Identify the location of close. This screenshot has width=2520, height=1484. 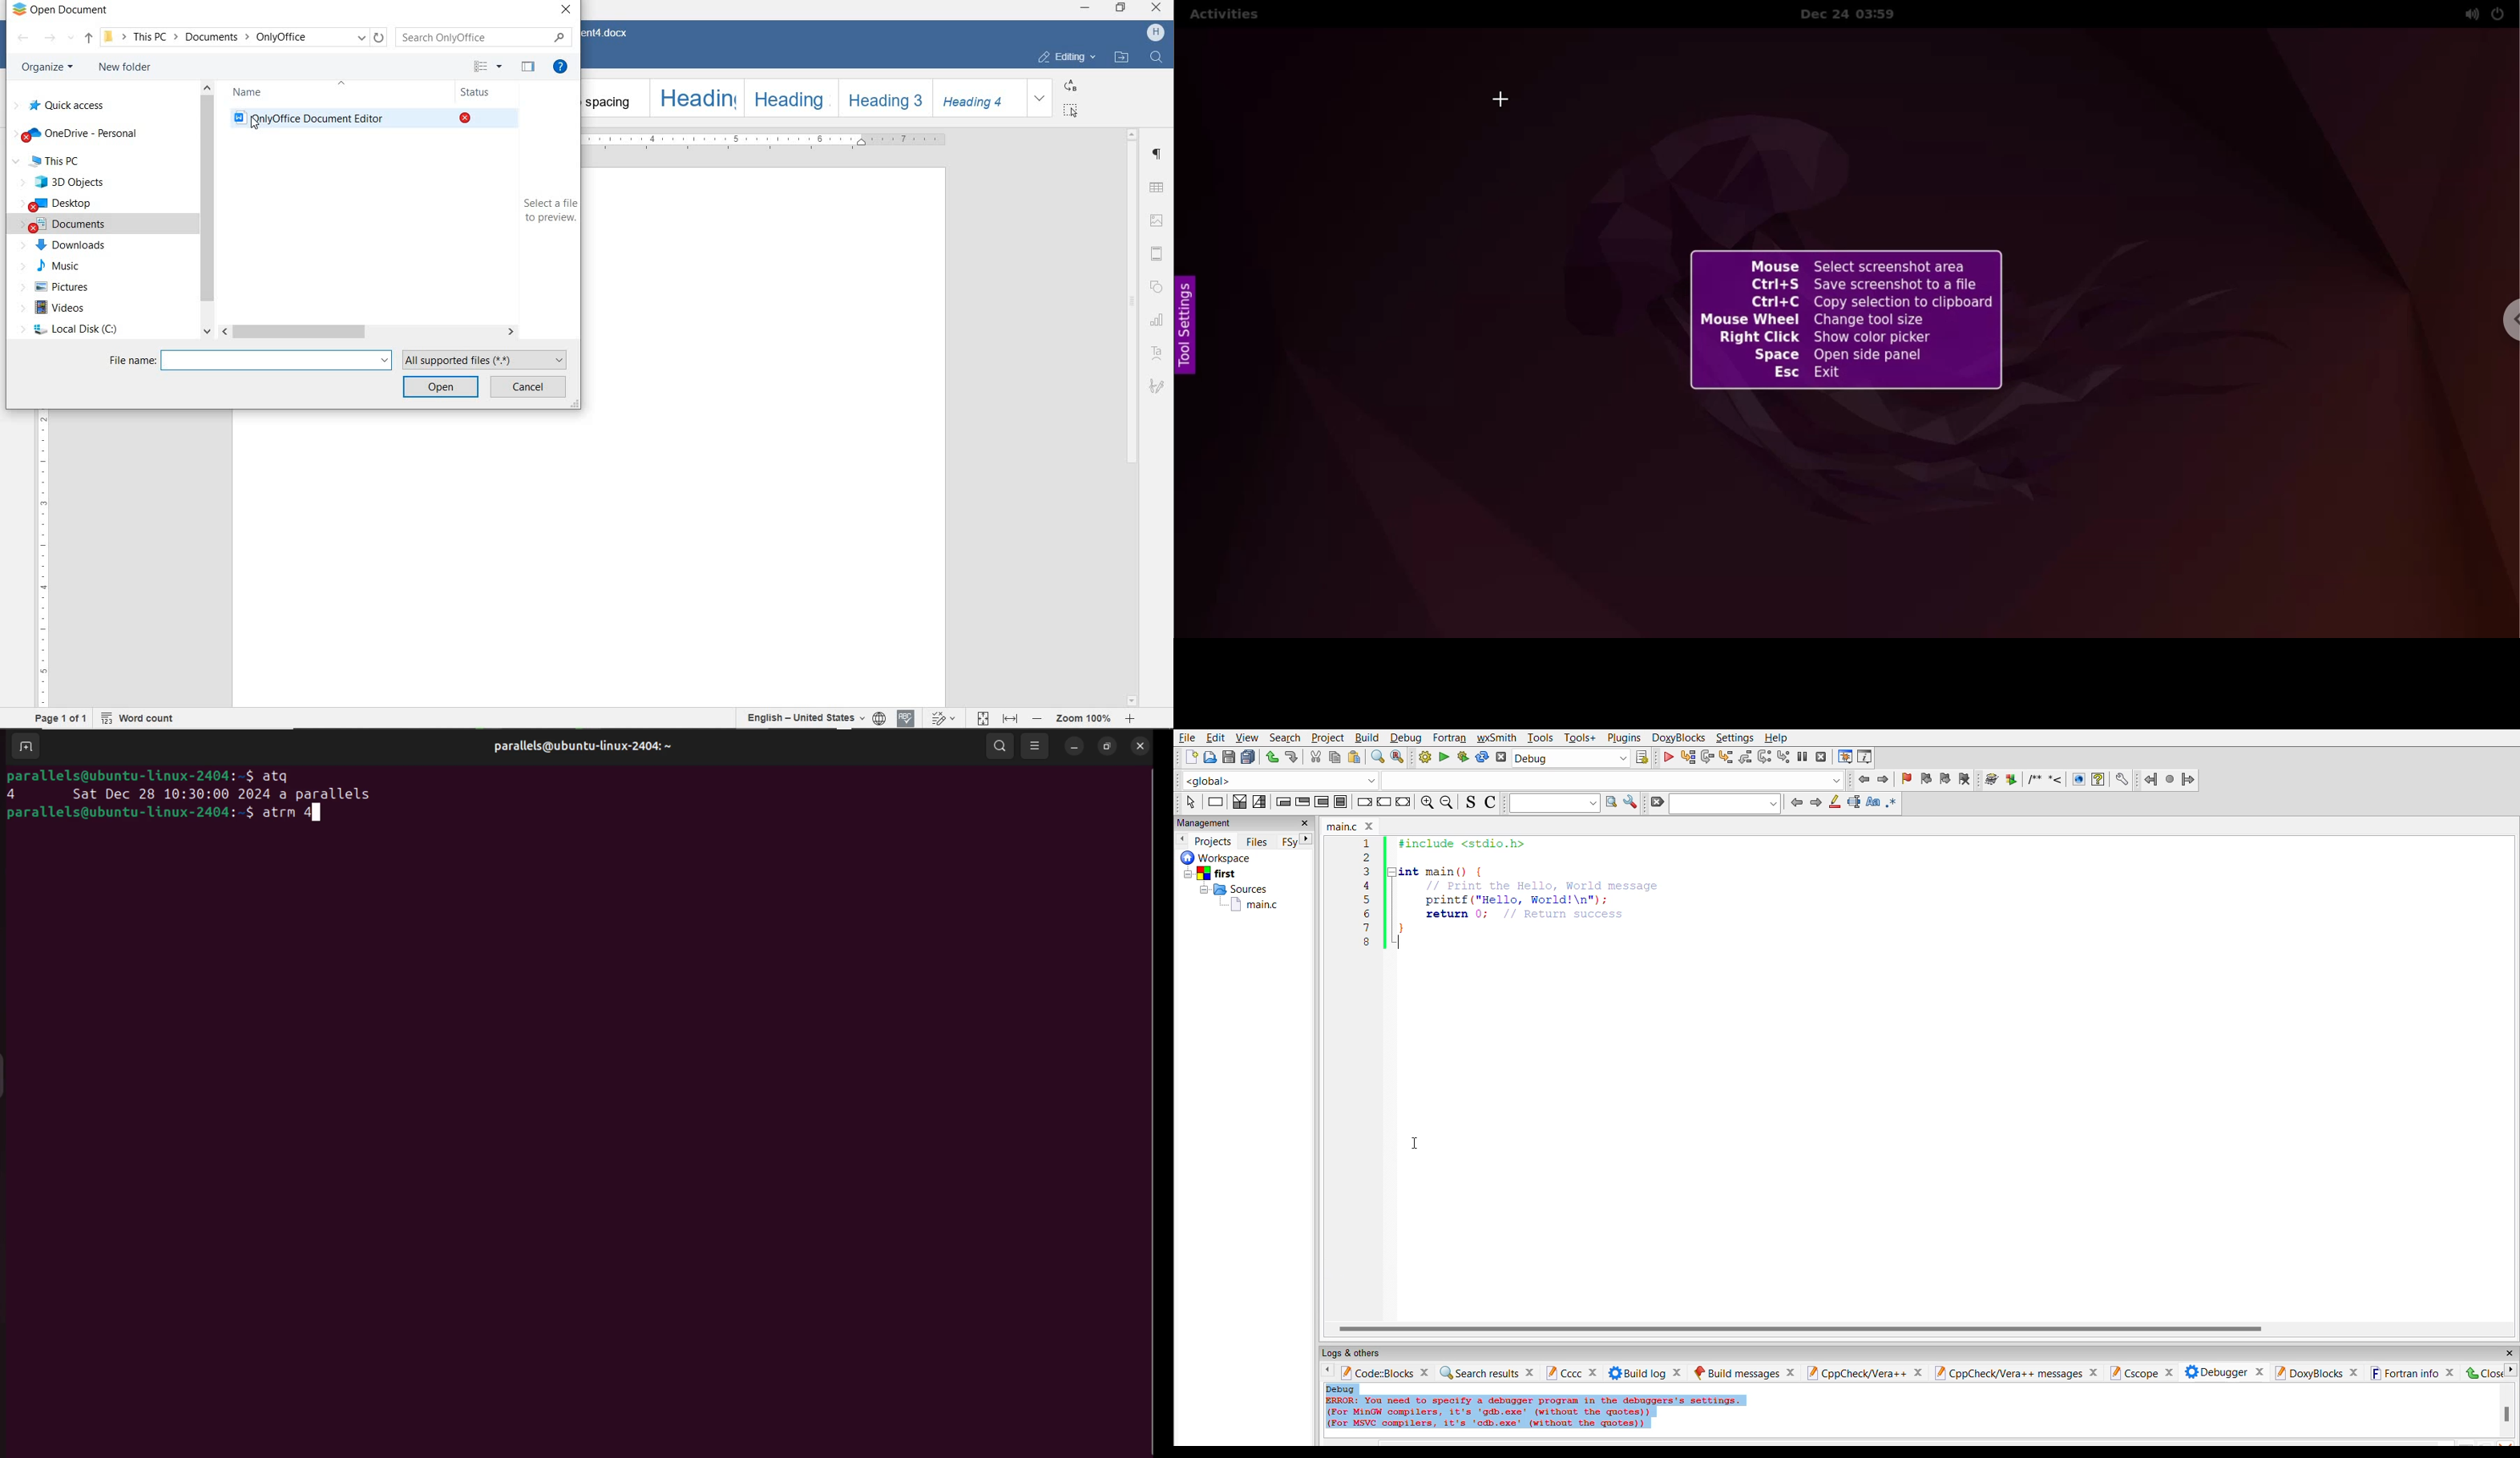
(1157, 7).